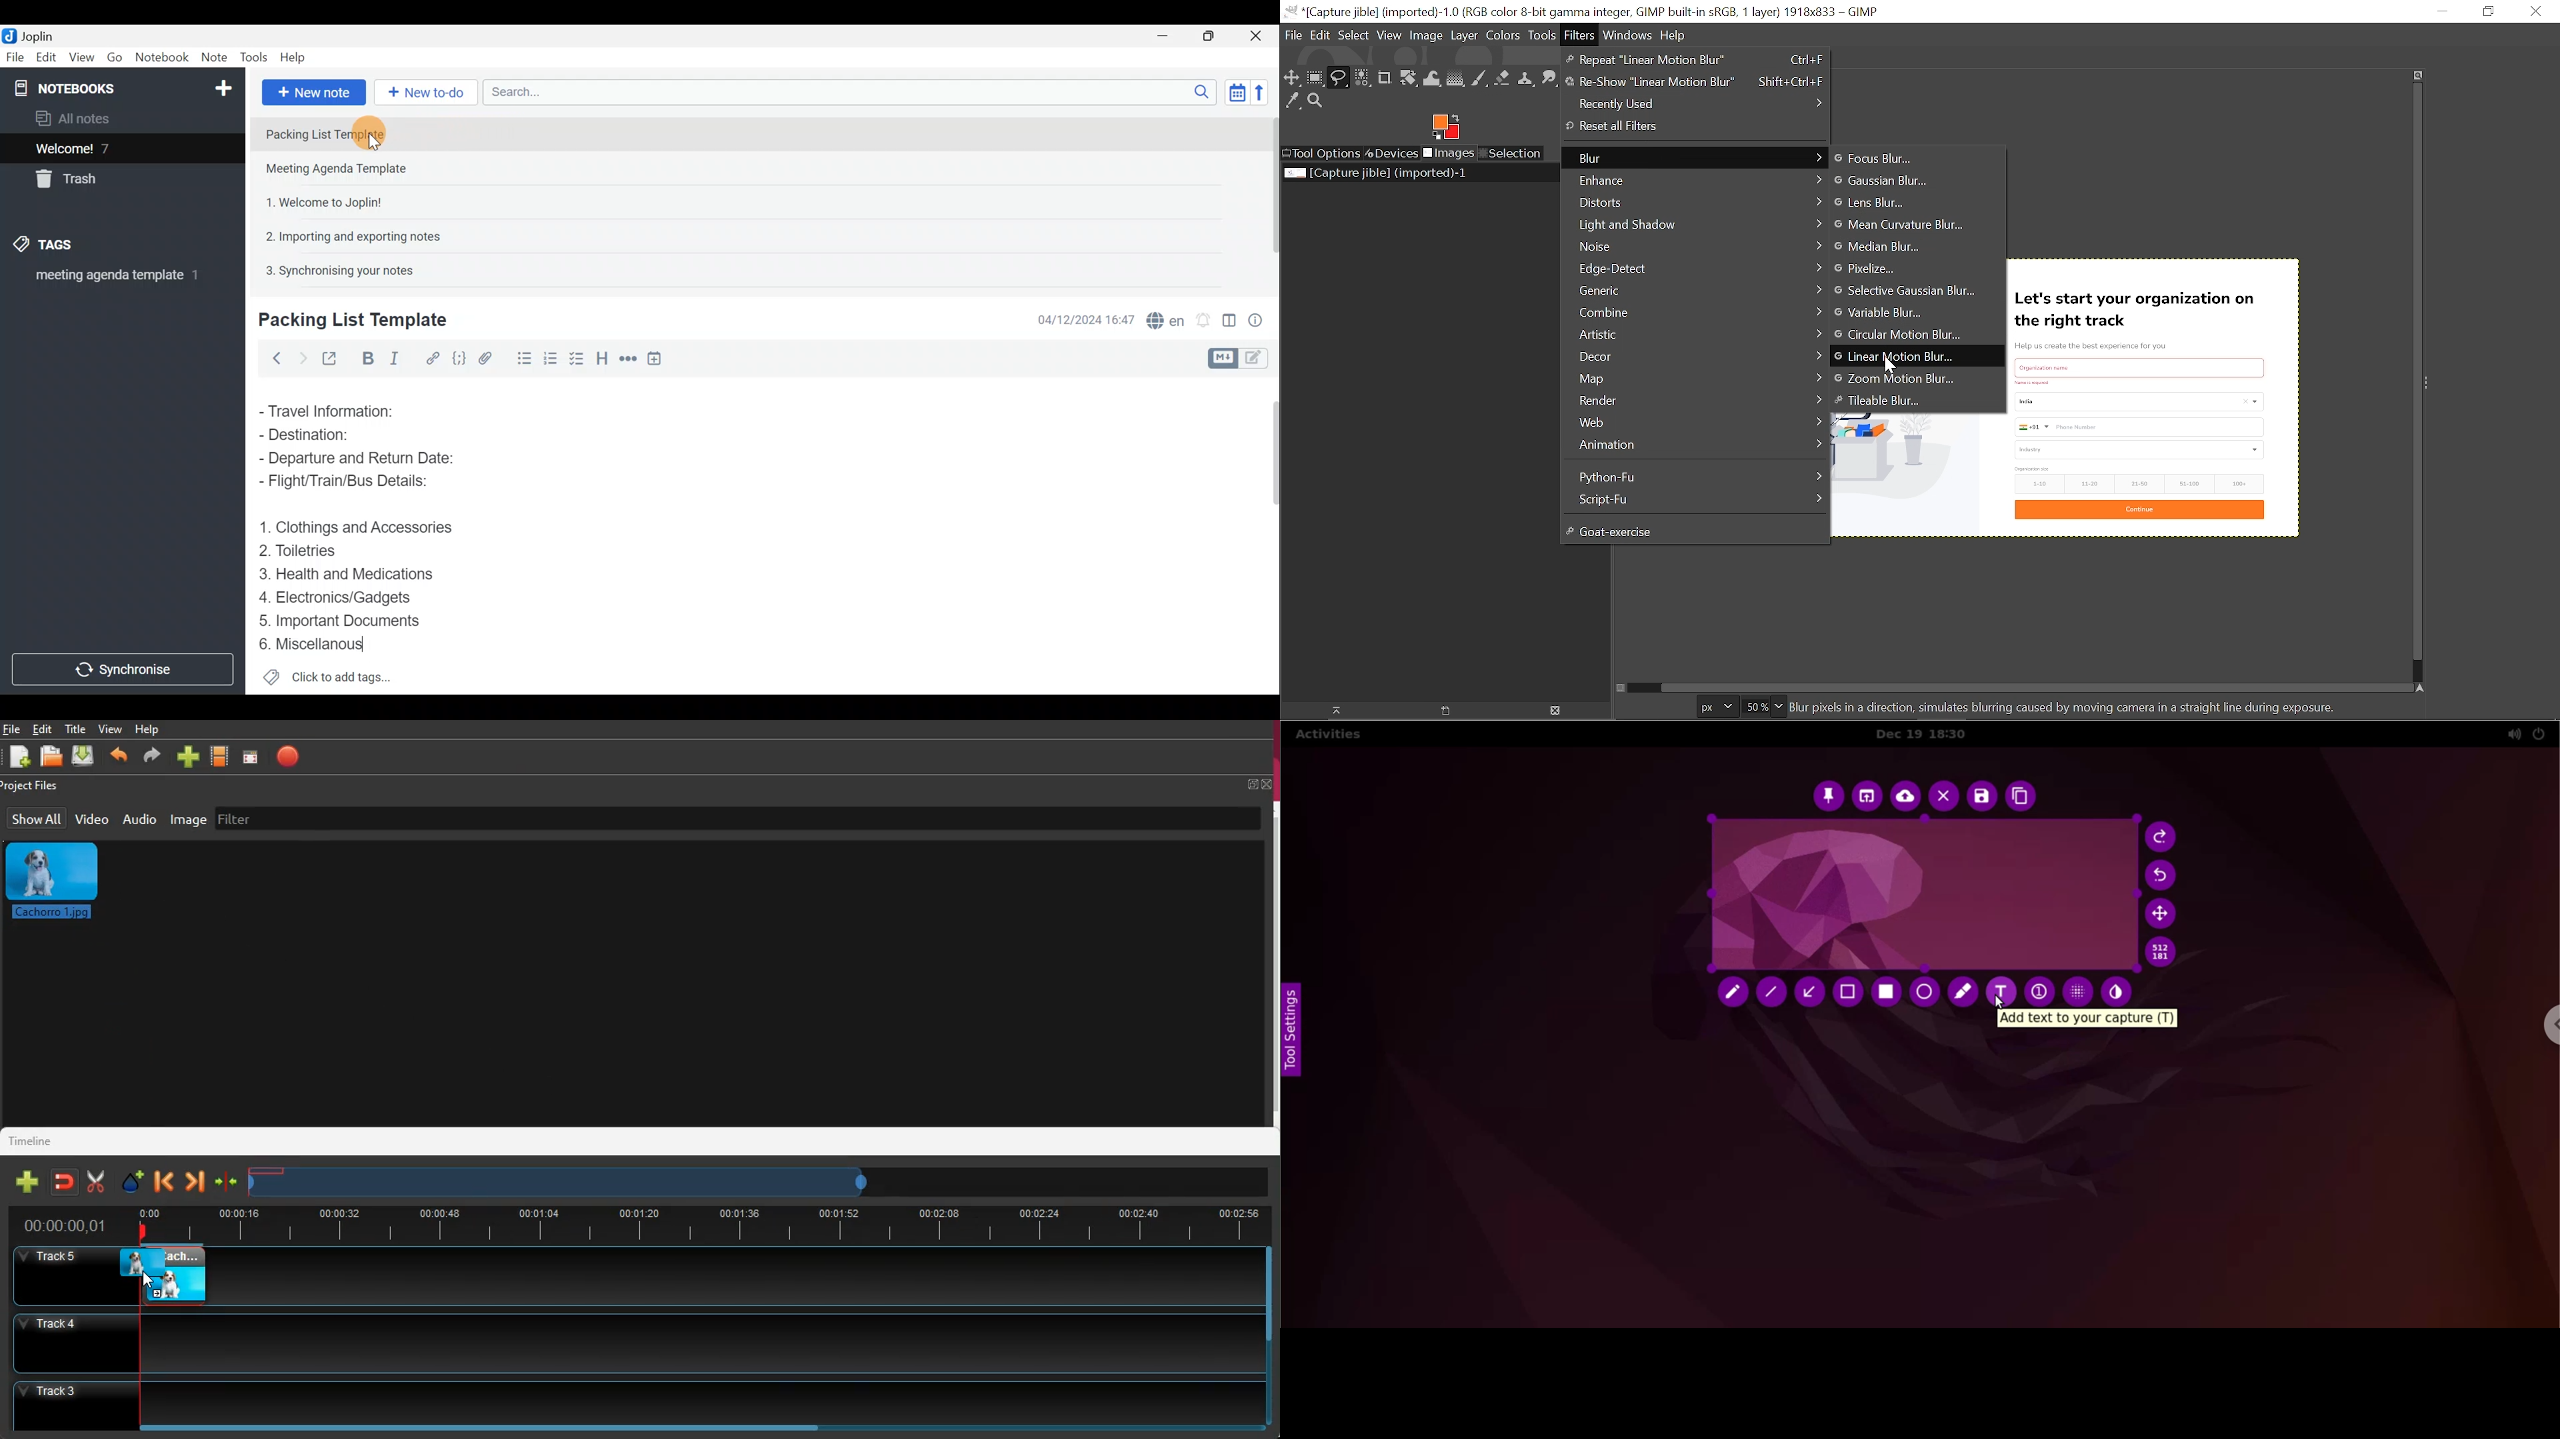 This screenshot has height=1456, width=2576. Describe the element at coordinates (343, 620) in the screenshot. I see `Important Documents` at that location.